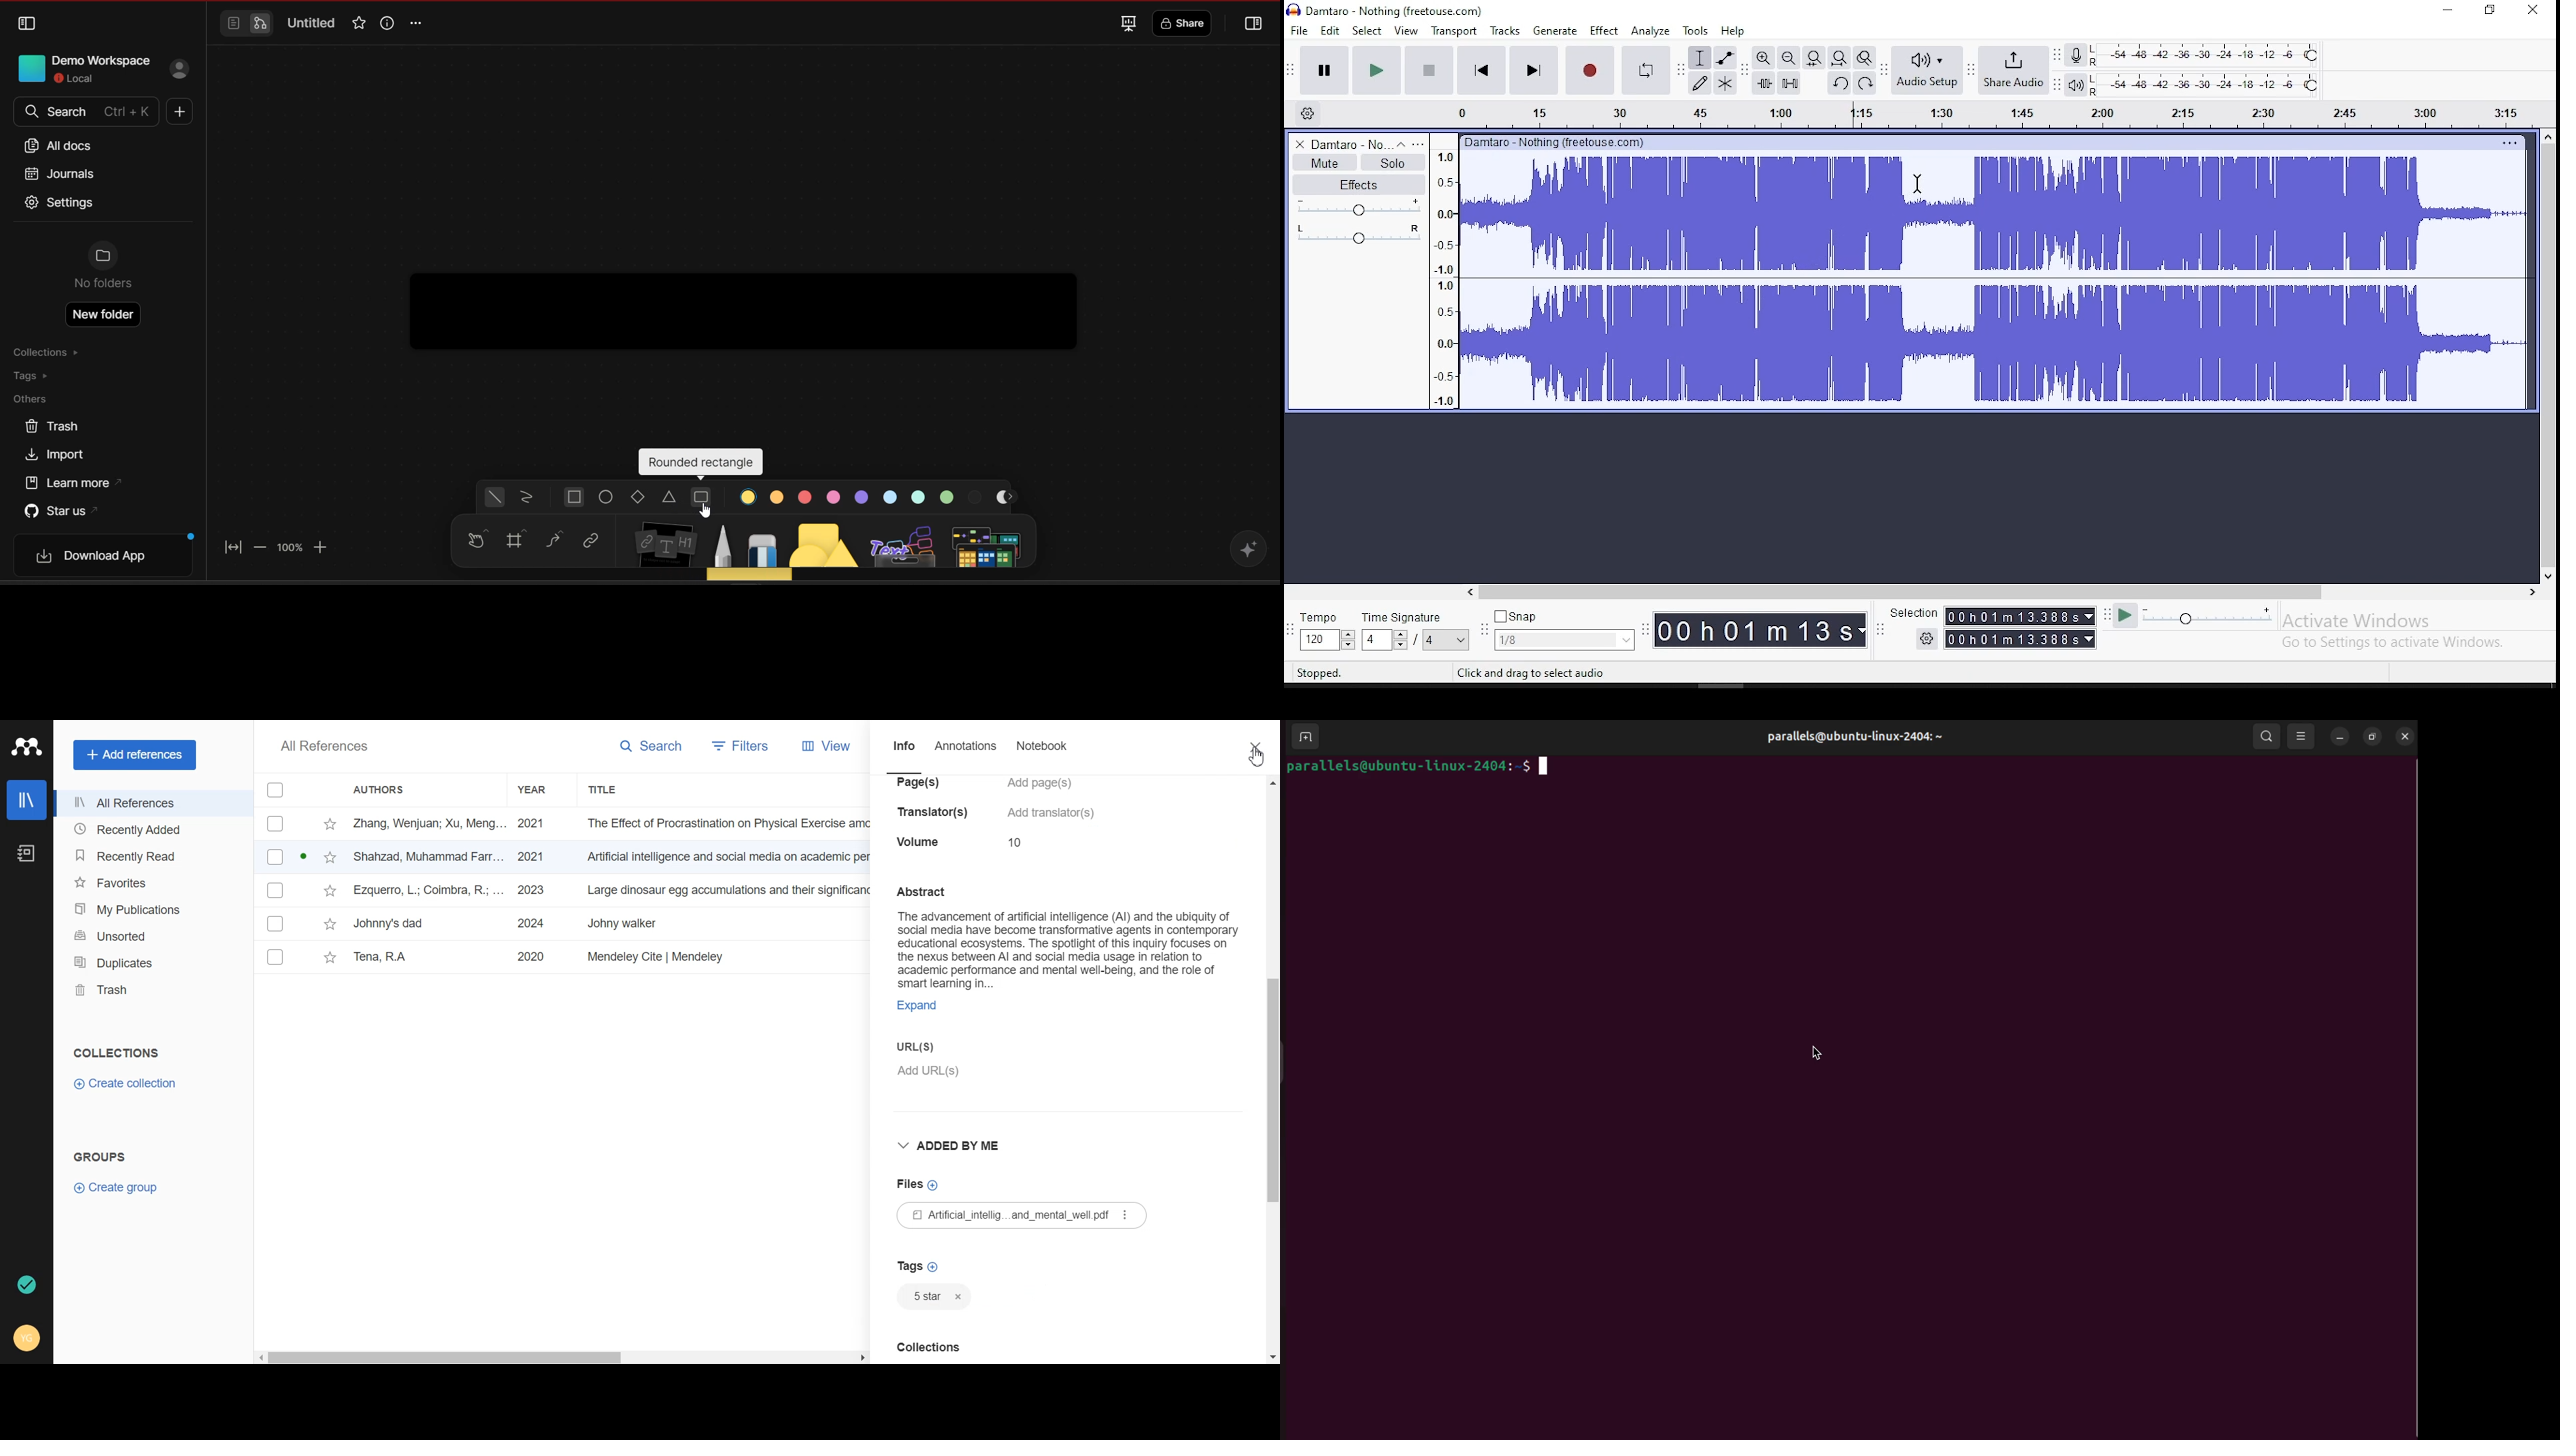 Image resolution: width=2576 pixels, height=1456 pixels. Describe the element at coordinates (100, 1156) in the screenshot. I see `Group` at that location.